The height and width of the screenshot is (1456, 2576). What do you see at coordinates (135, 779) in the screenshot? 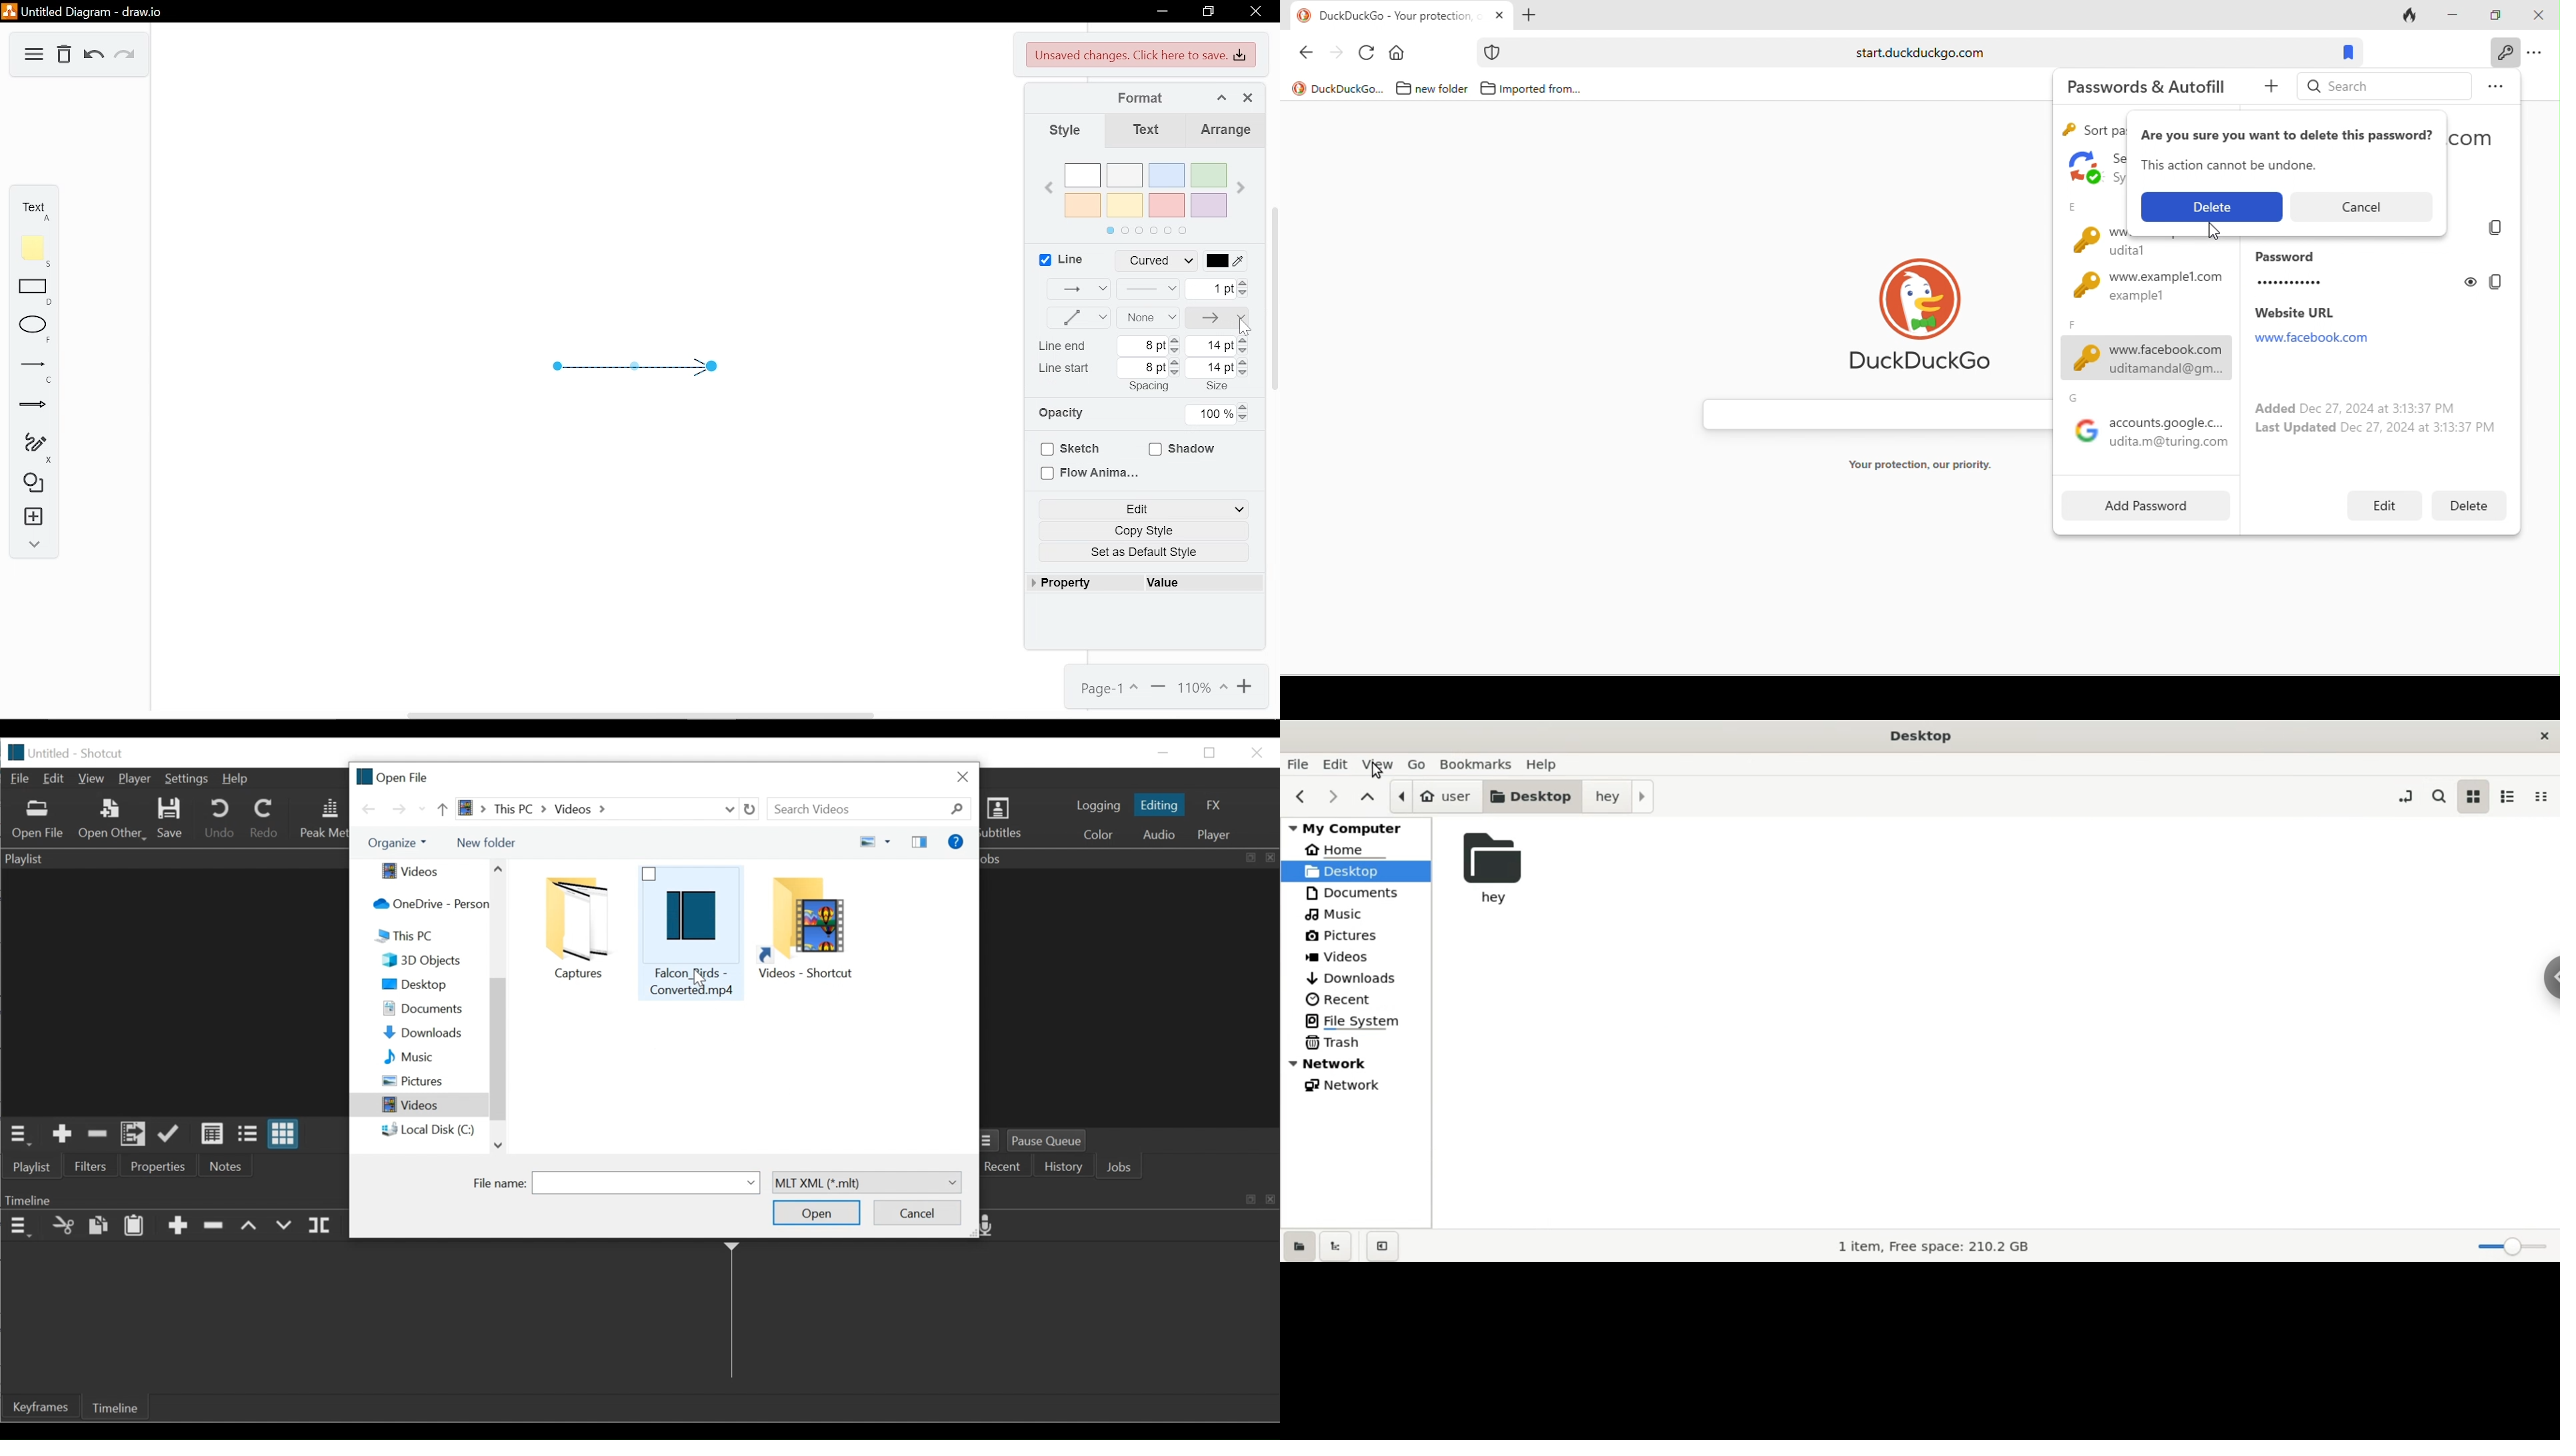
I see `Player` at bounding box center [135, 779].